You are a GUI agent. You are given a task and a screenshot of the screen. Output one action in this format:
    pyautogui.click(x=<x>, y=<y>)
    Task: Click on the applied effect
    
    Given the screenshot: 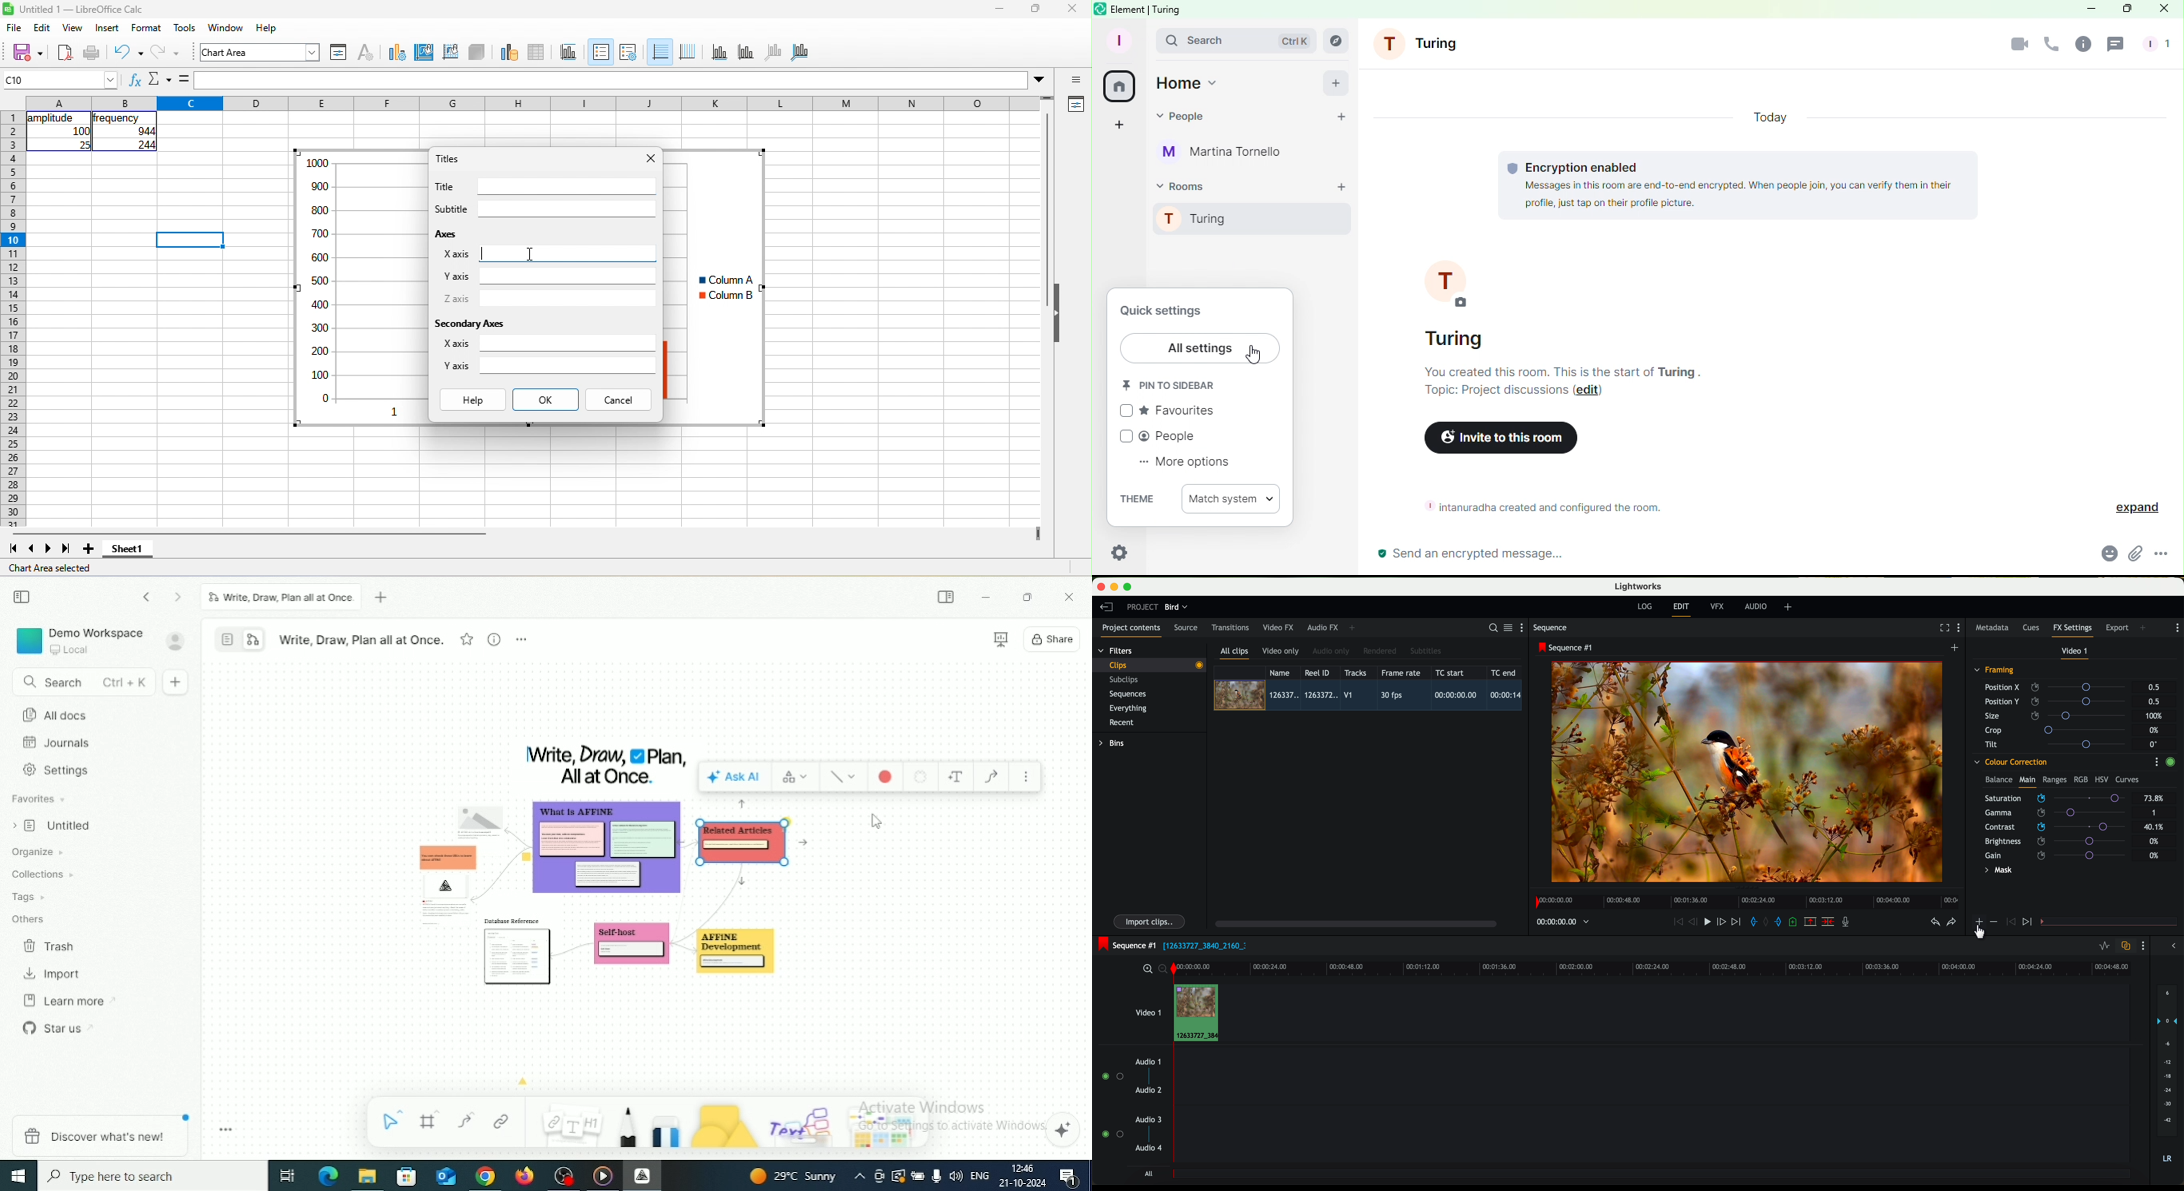 What is the action you would take?
    pyautogui.click(x=1748, y=772)
    